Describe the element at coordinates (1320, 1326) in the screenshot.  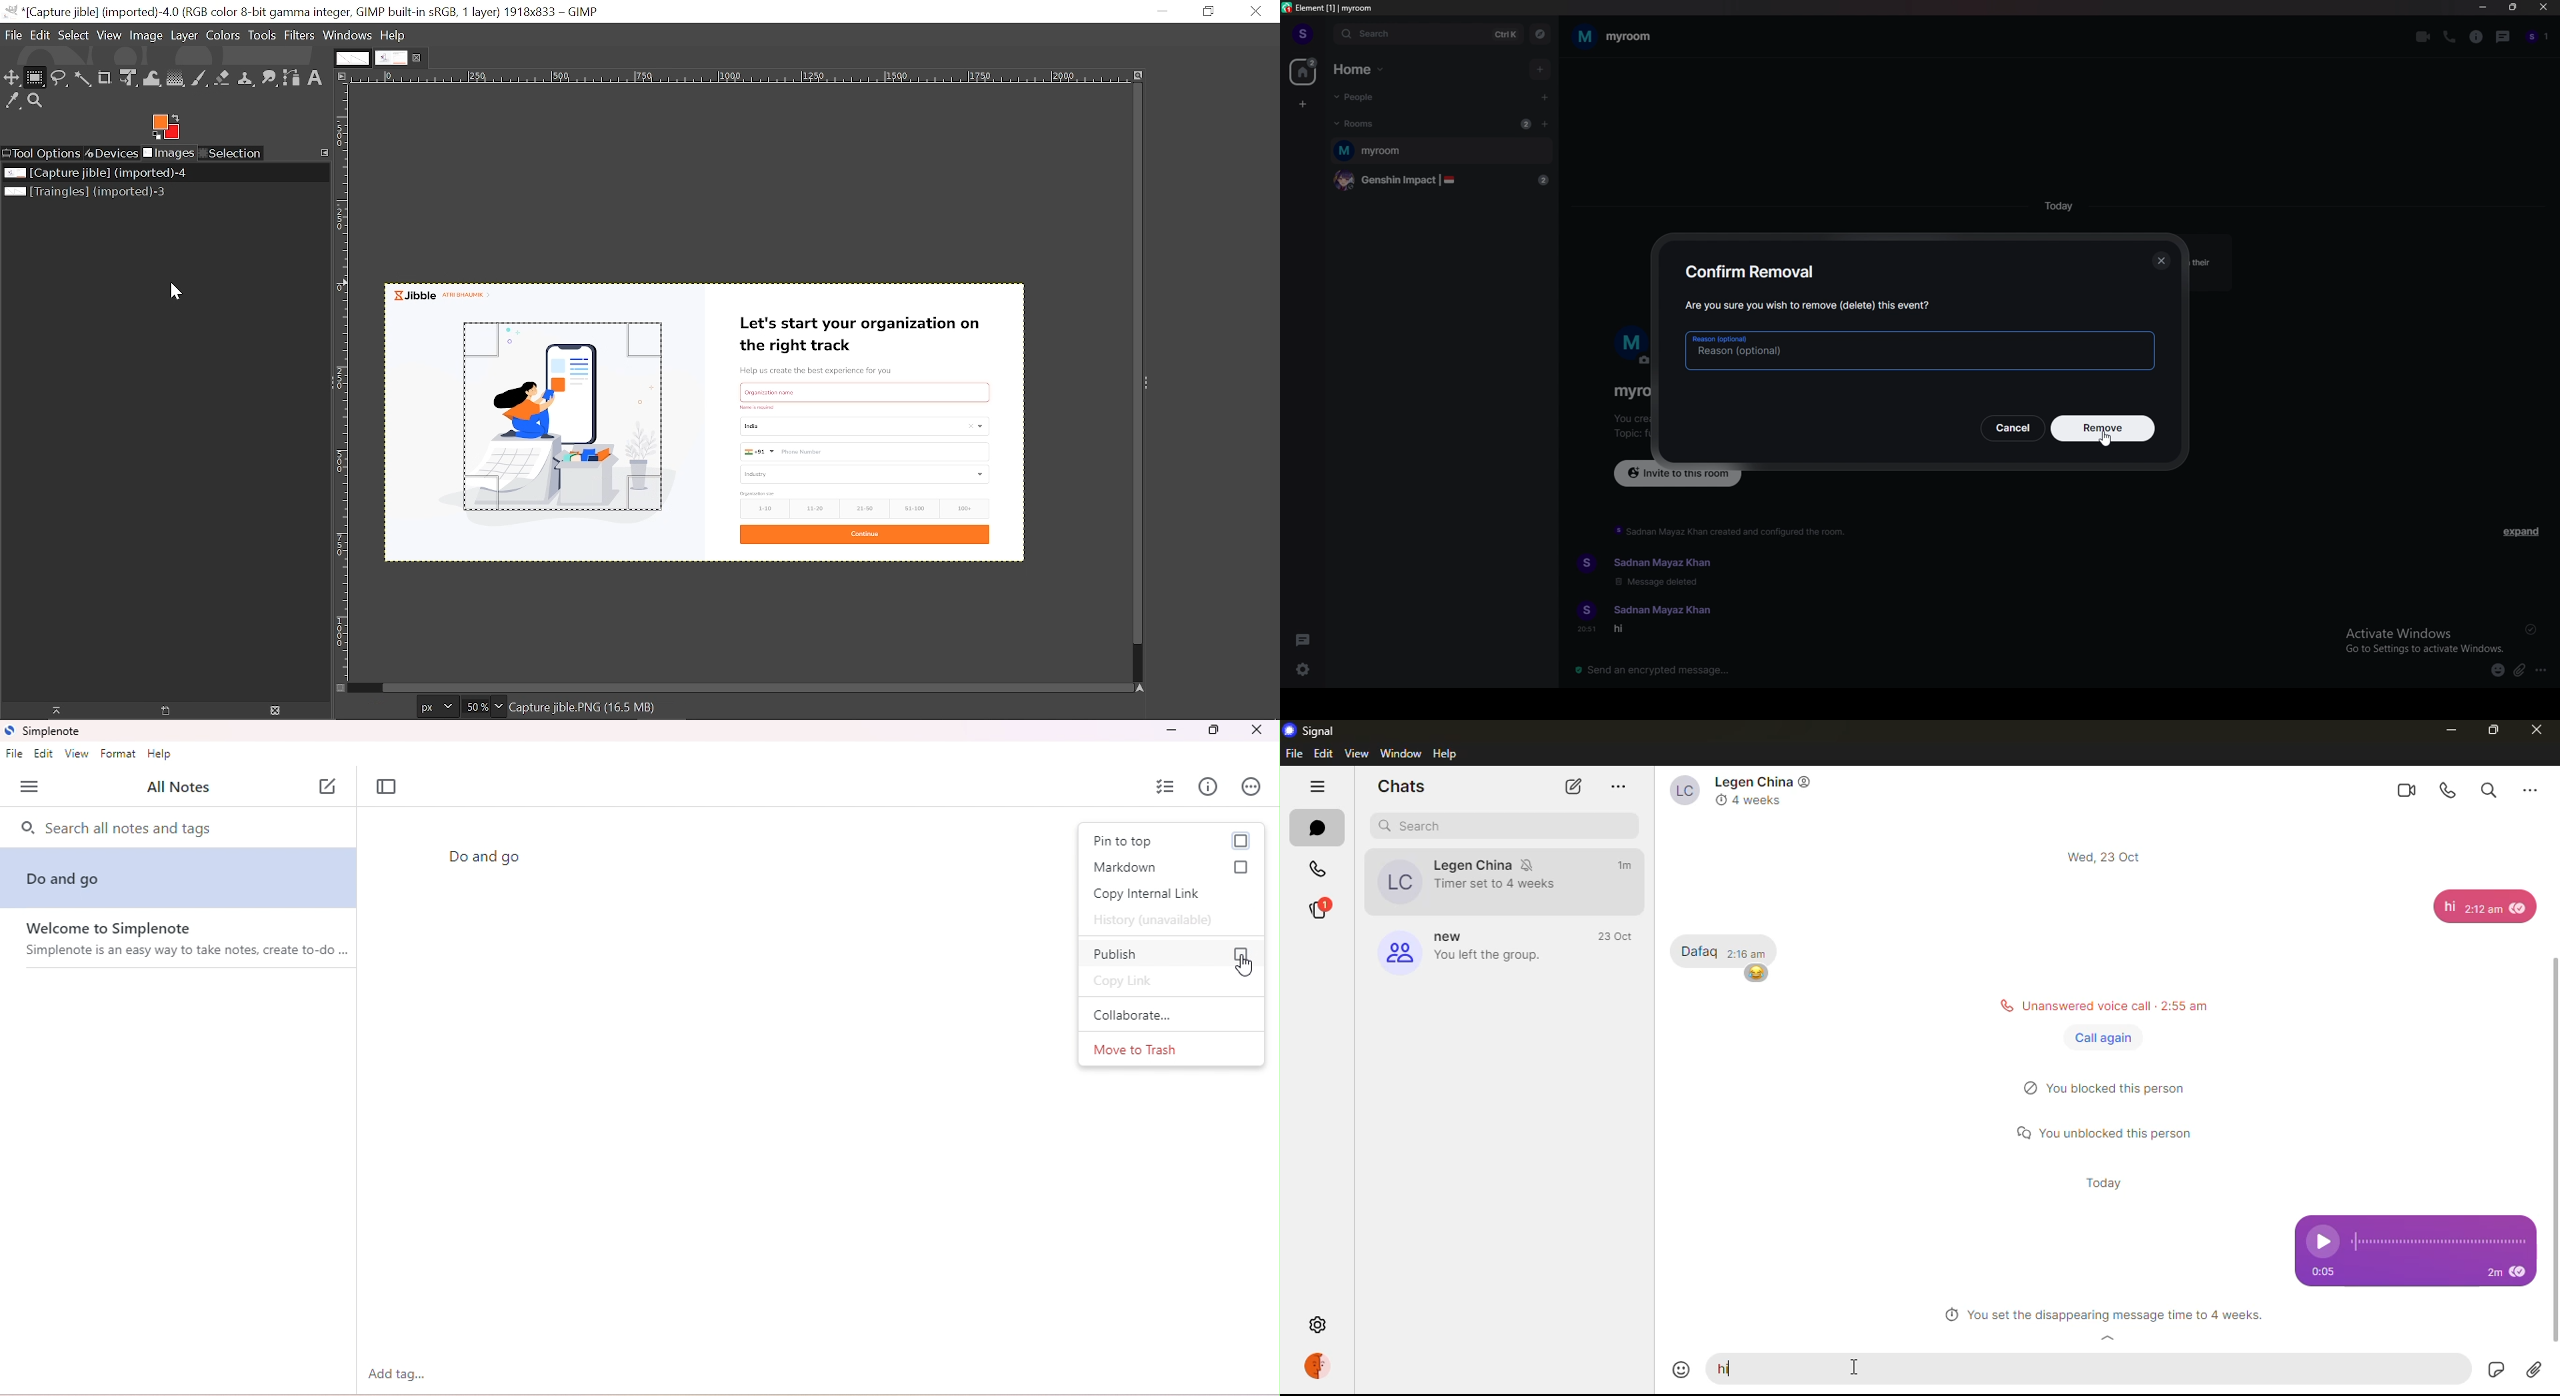
I see `settings` at that location.